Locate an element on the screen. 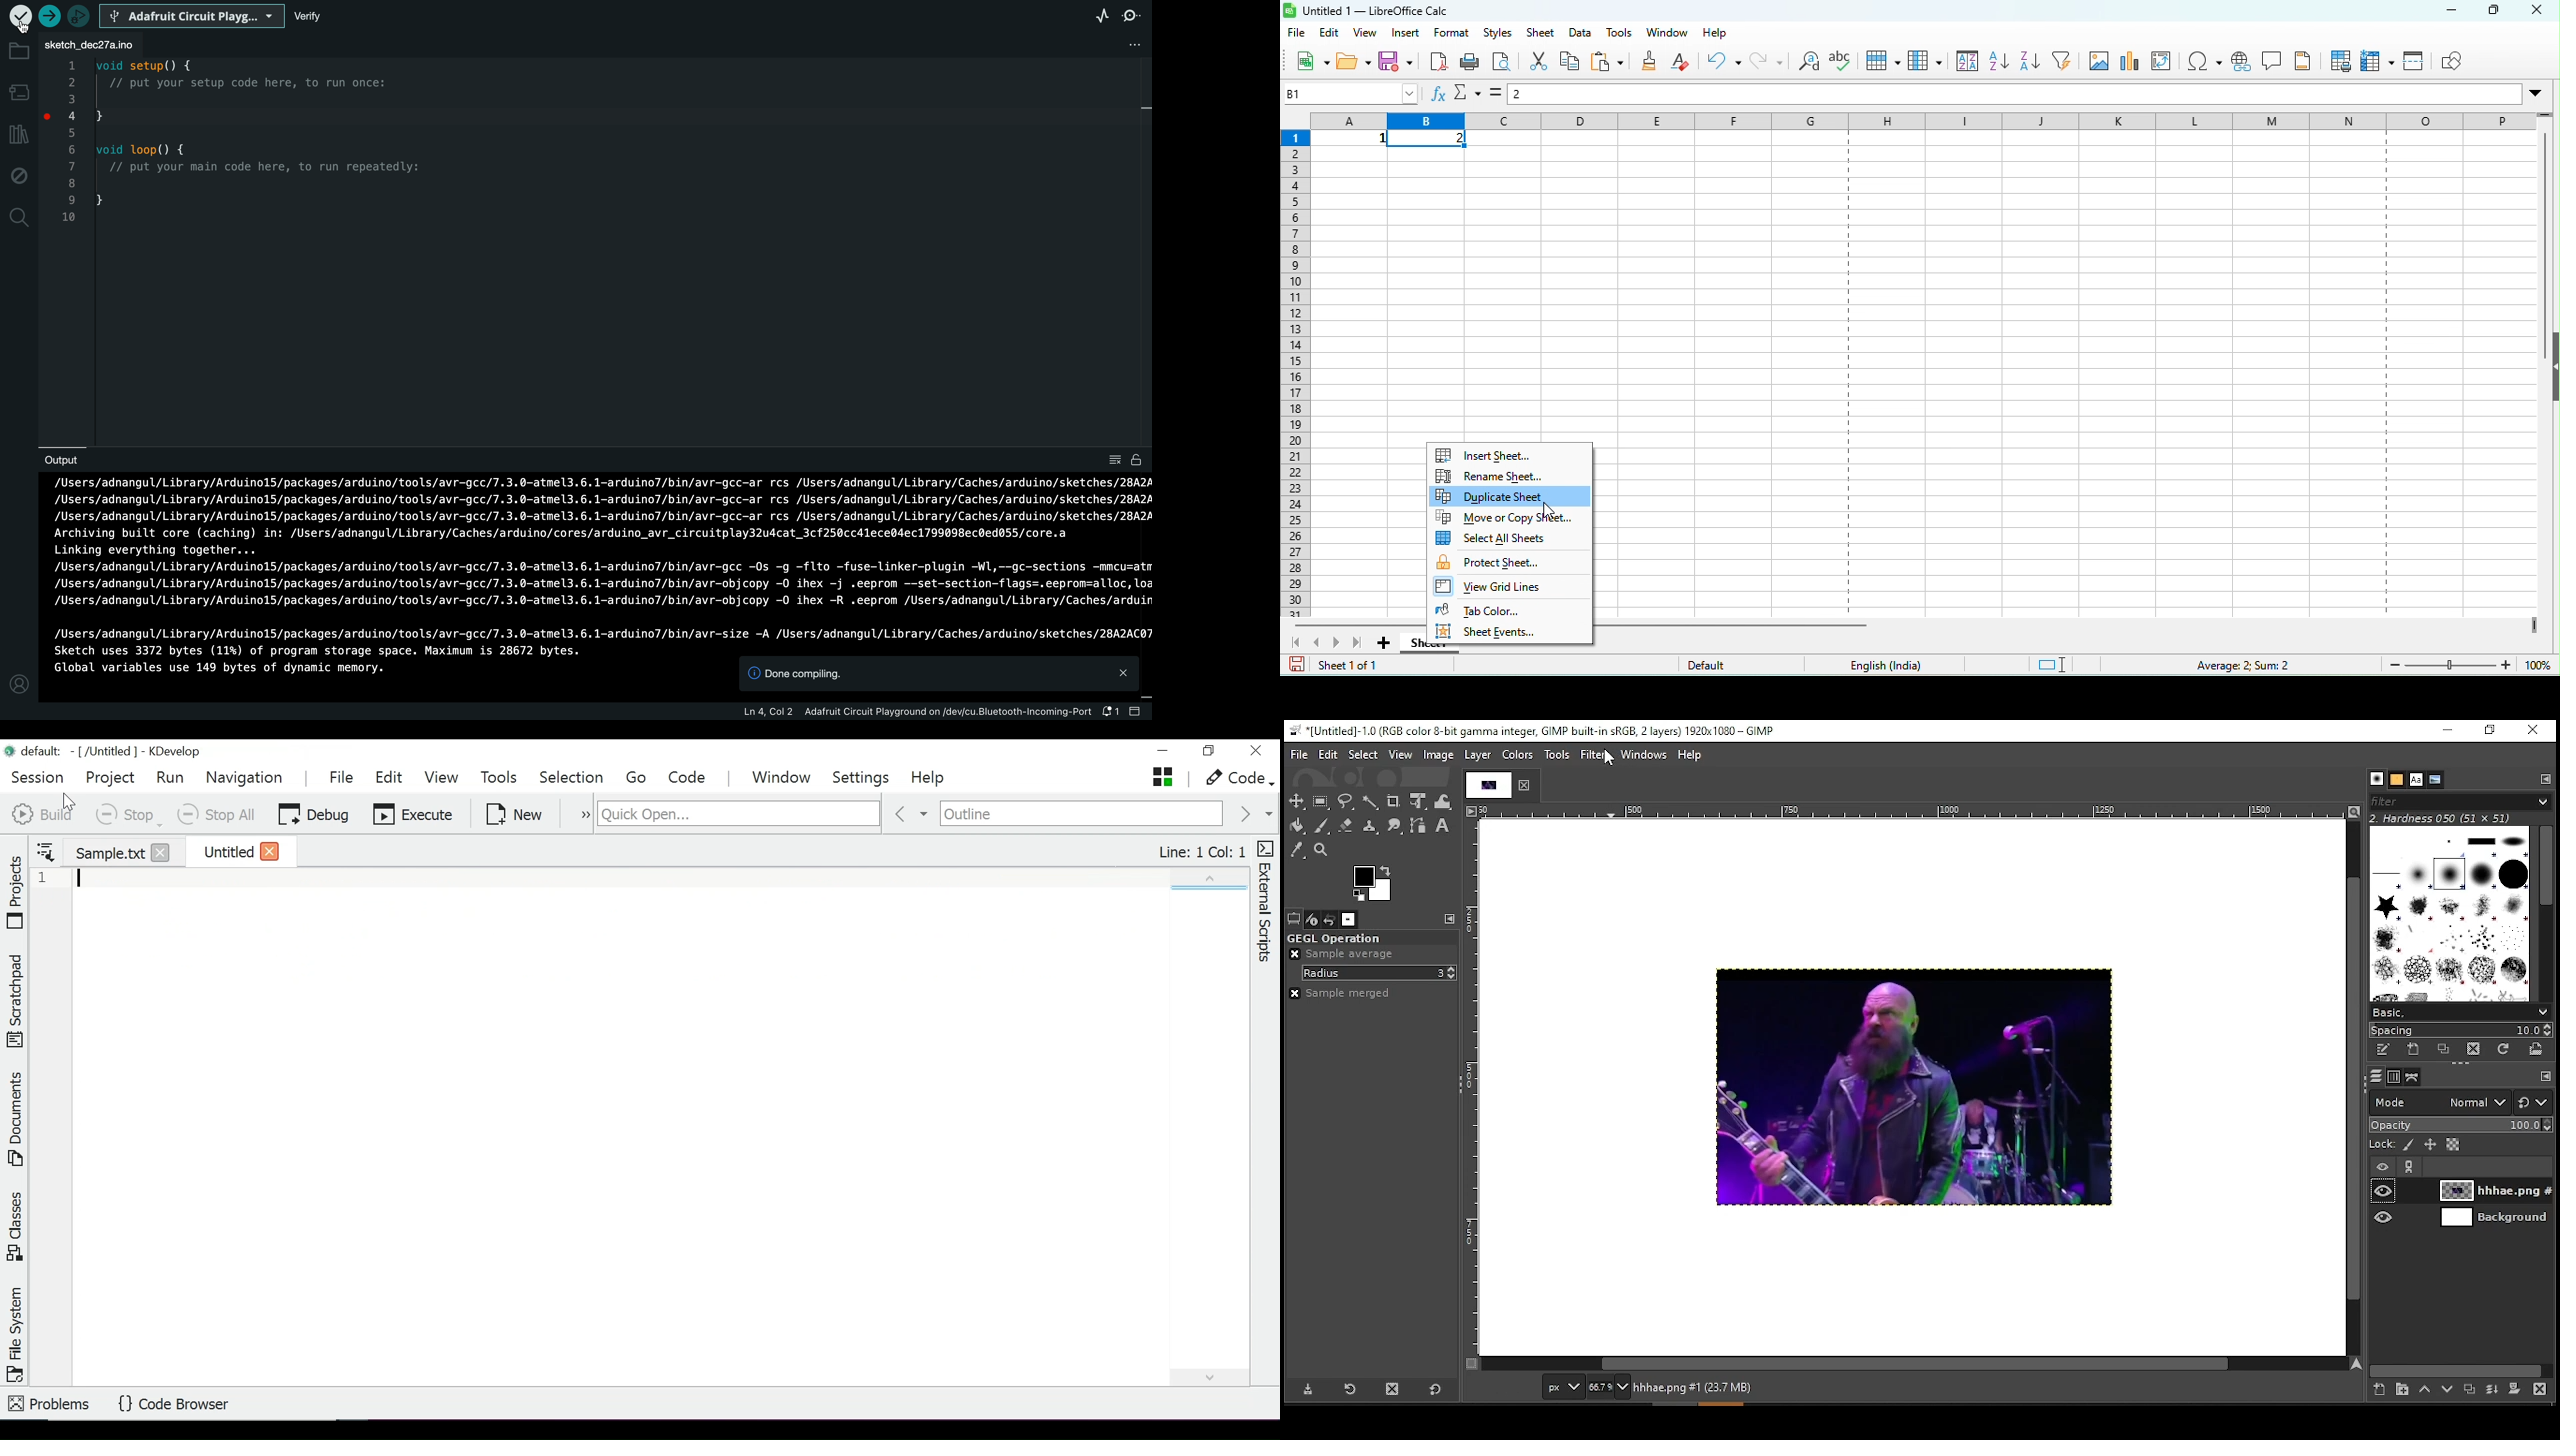 Image resolution: width=2576 pixels, height=1456 pixels. delete layer is located at coordinates (2543, 1390).